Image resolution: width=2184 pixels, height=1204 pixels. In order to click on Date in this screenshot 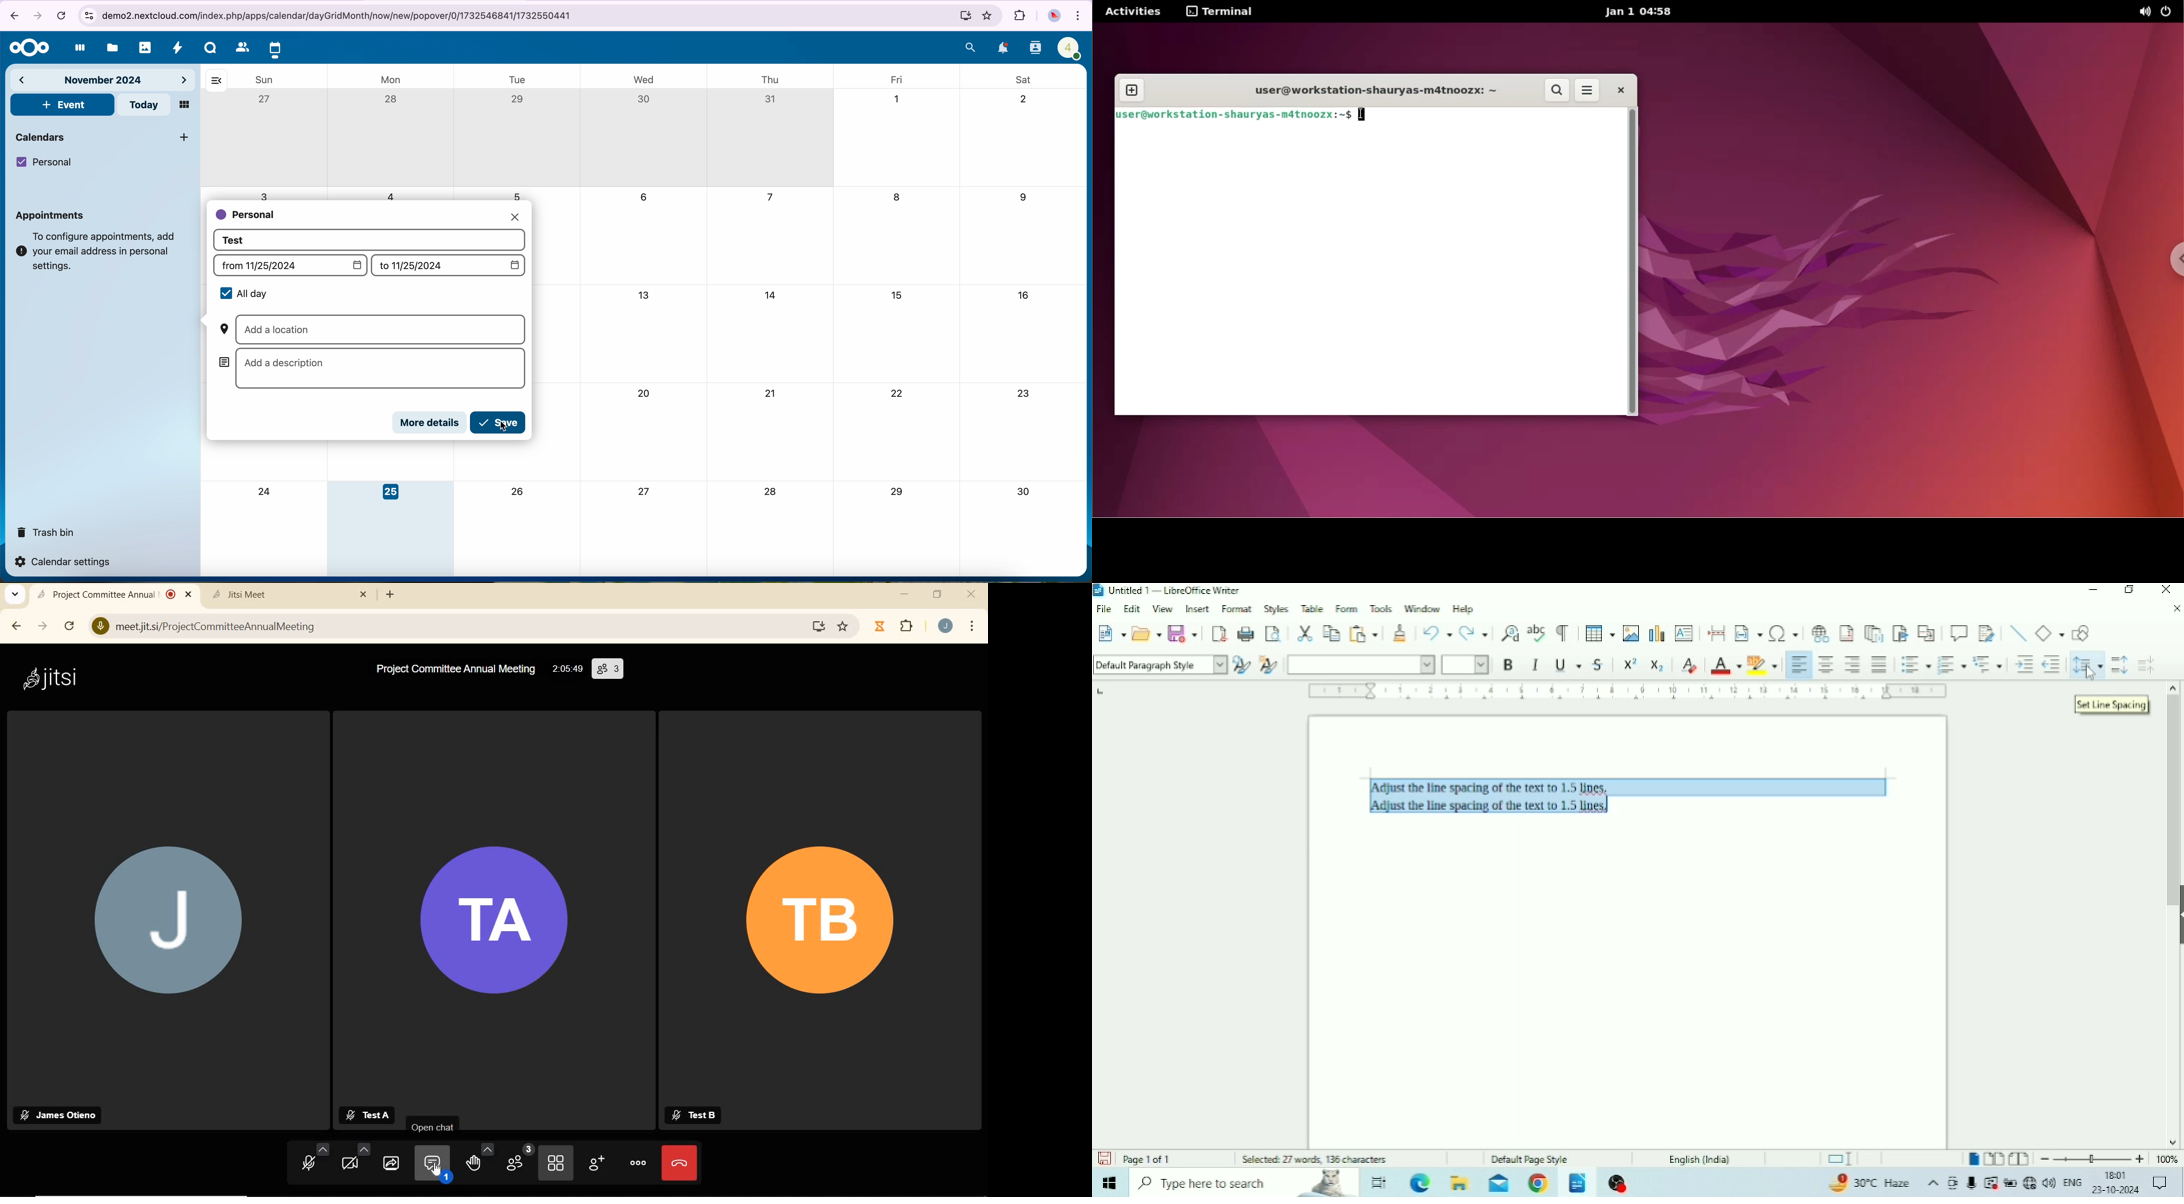, I will do `click(2116, 1189)`.